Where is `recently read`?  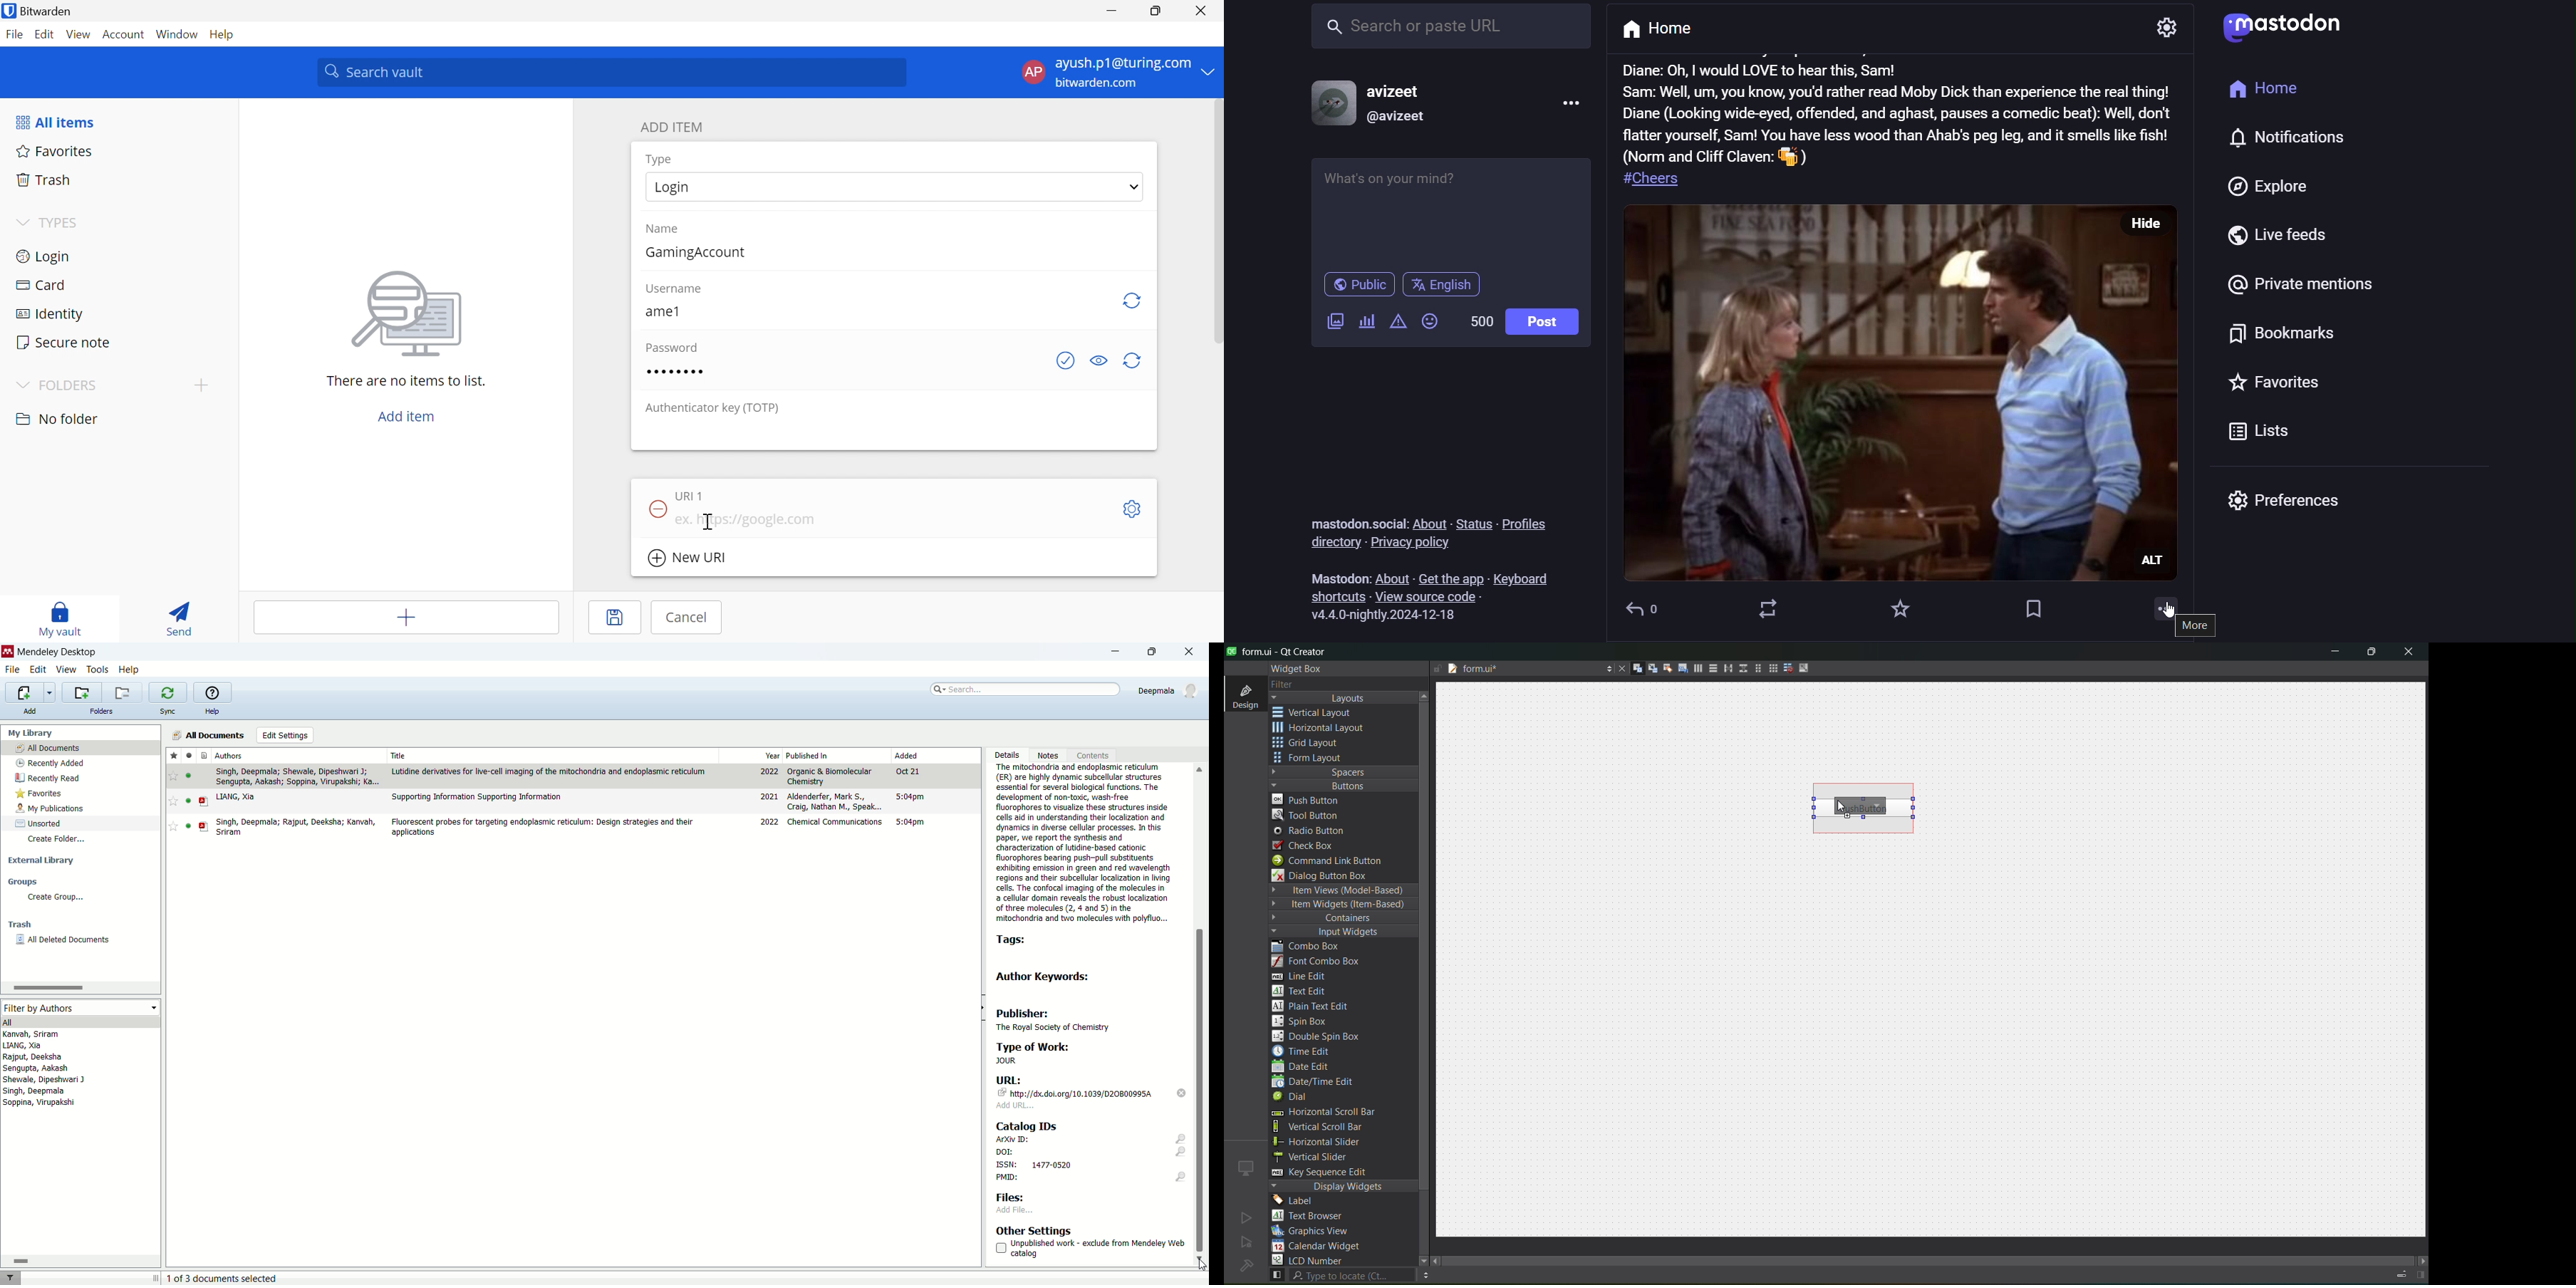 recently read is located at coordinates (47, 778).